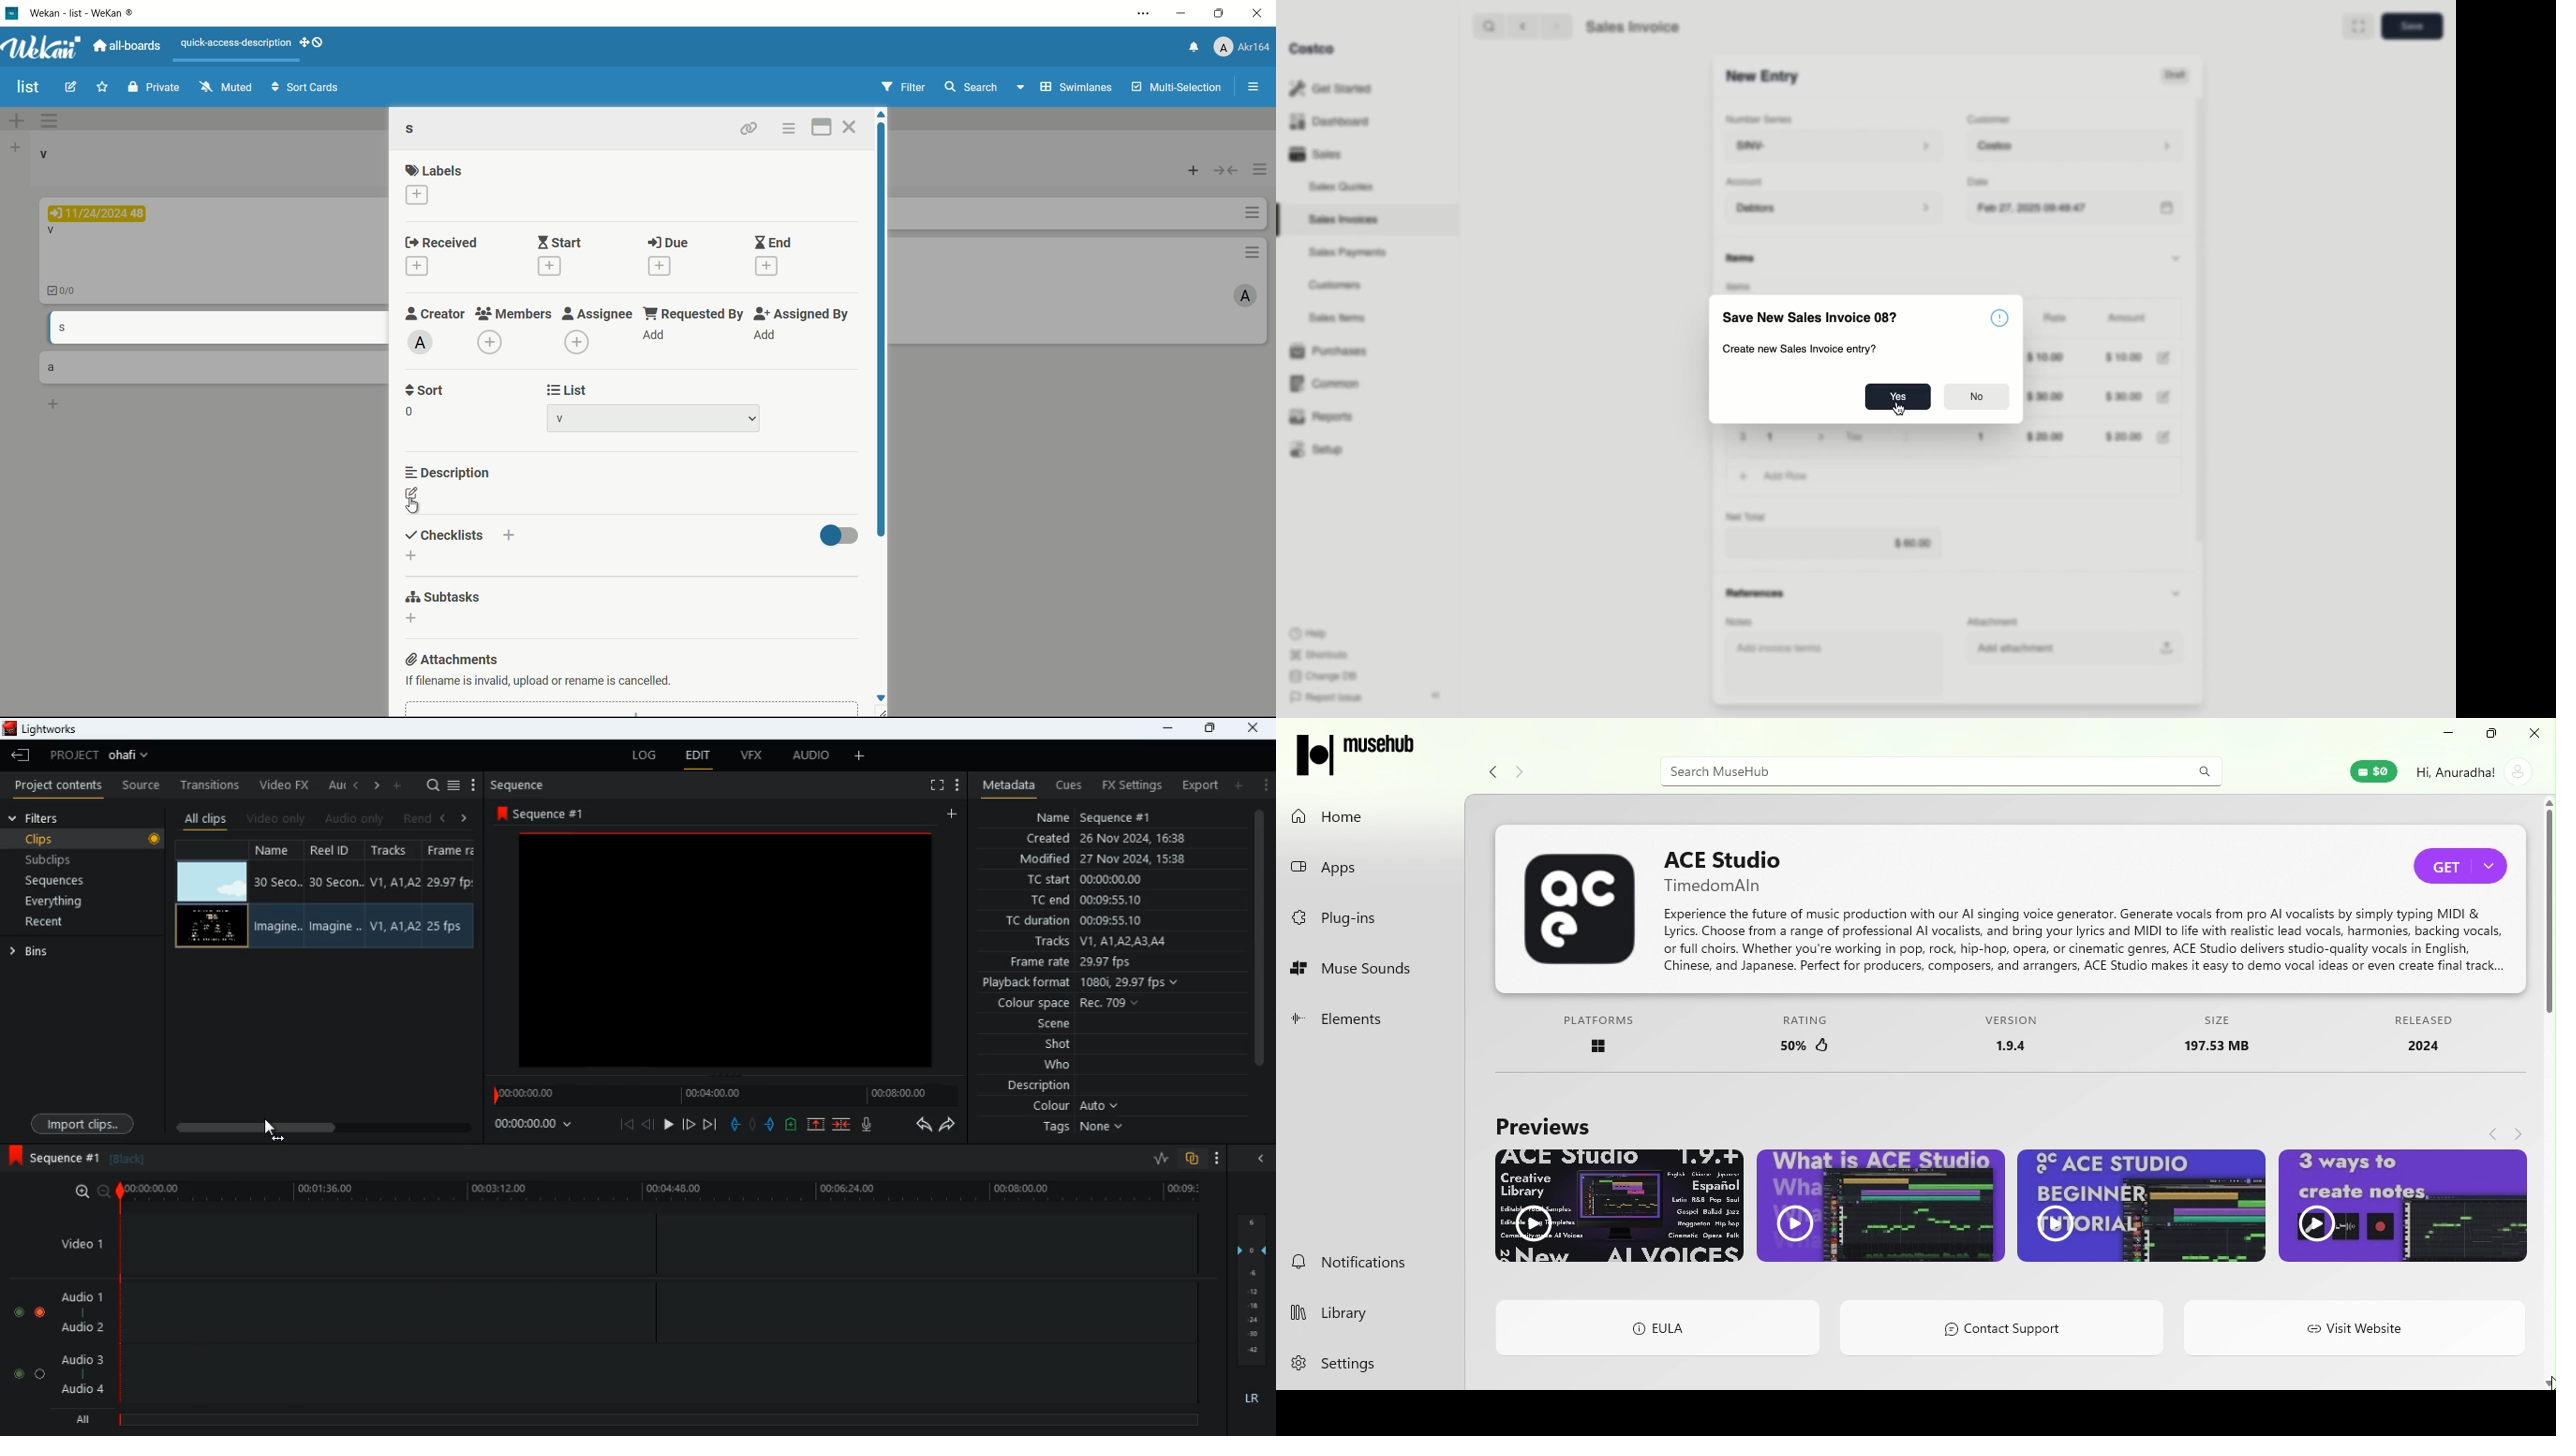  Describe the element at coordinates (1163, 1158) in the screenshot. I see `ratio` at that location.